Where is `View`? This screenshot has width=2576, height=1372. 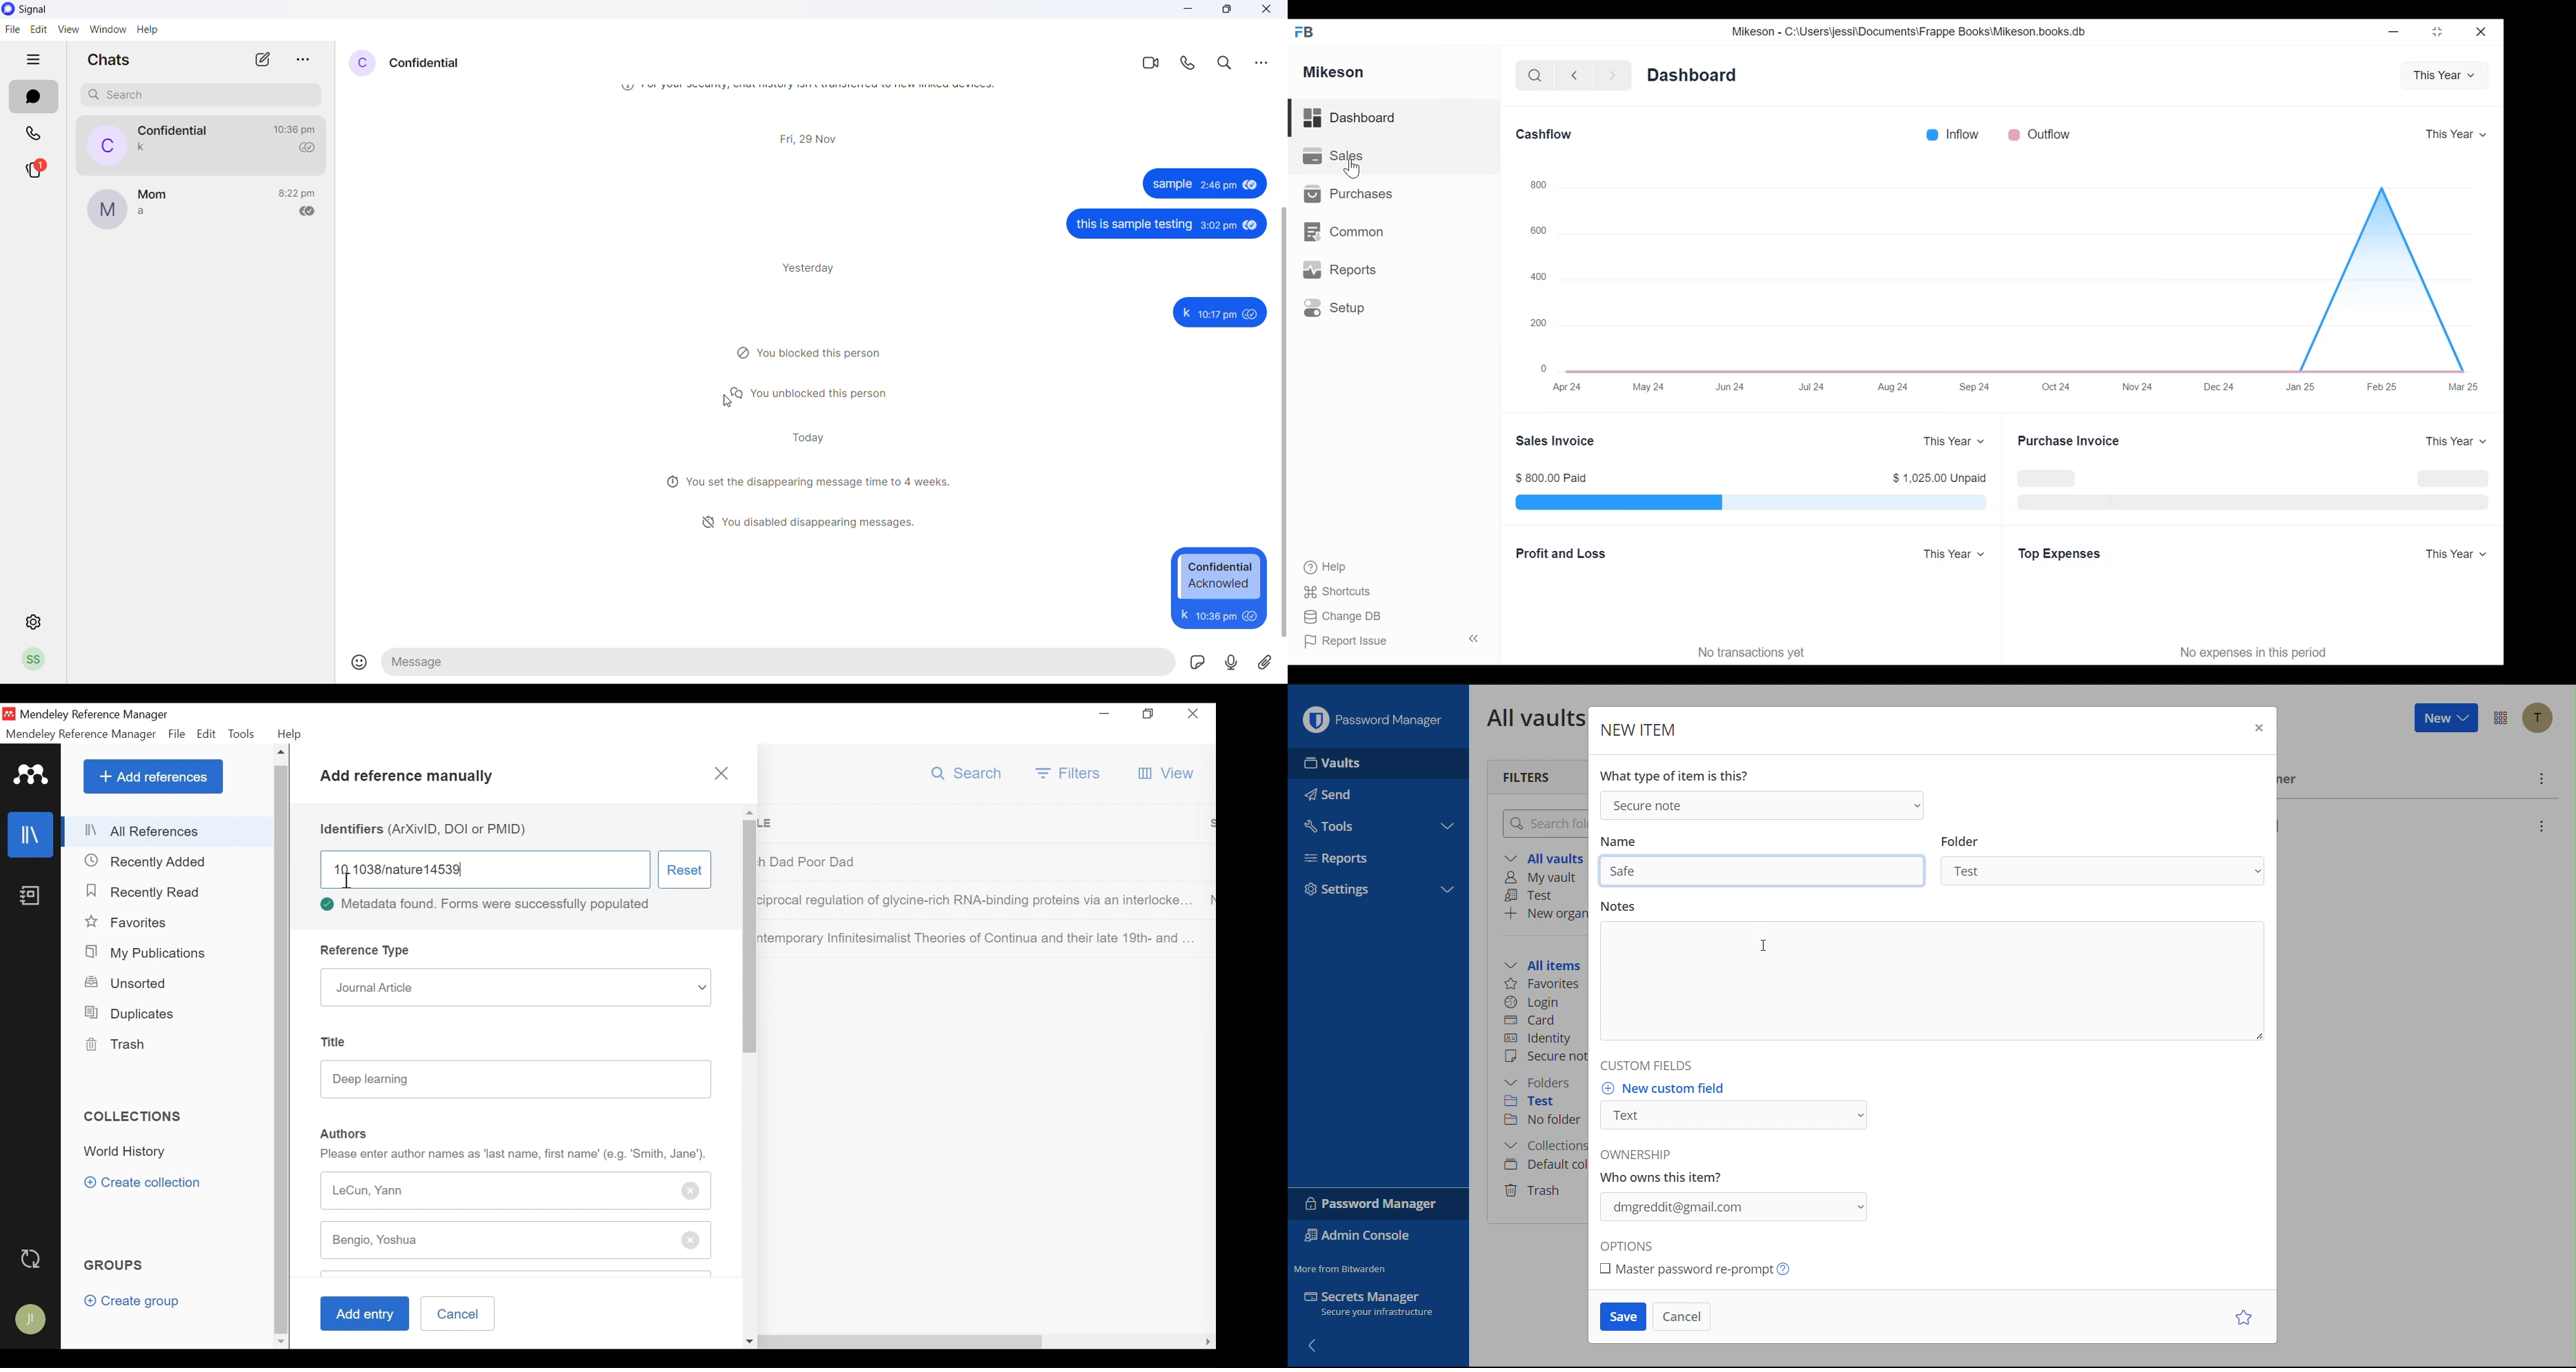 View is located at coordinates (1168, 774).